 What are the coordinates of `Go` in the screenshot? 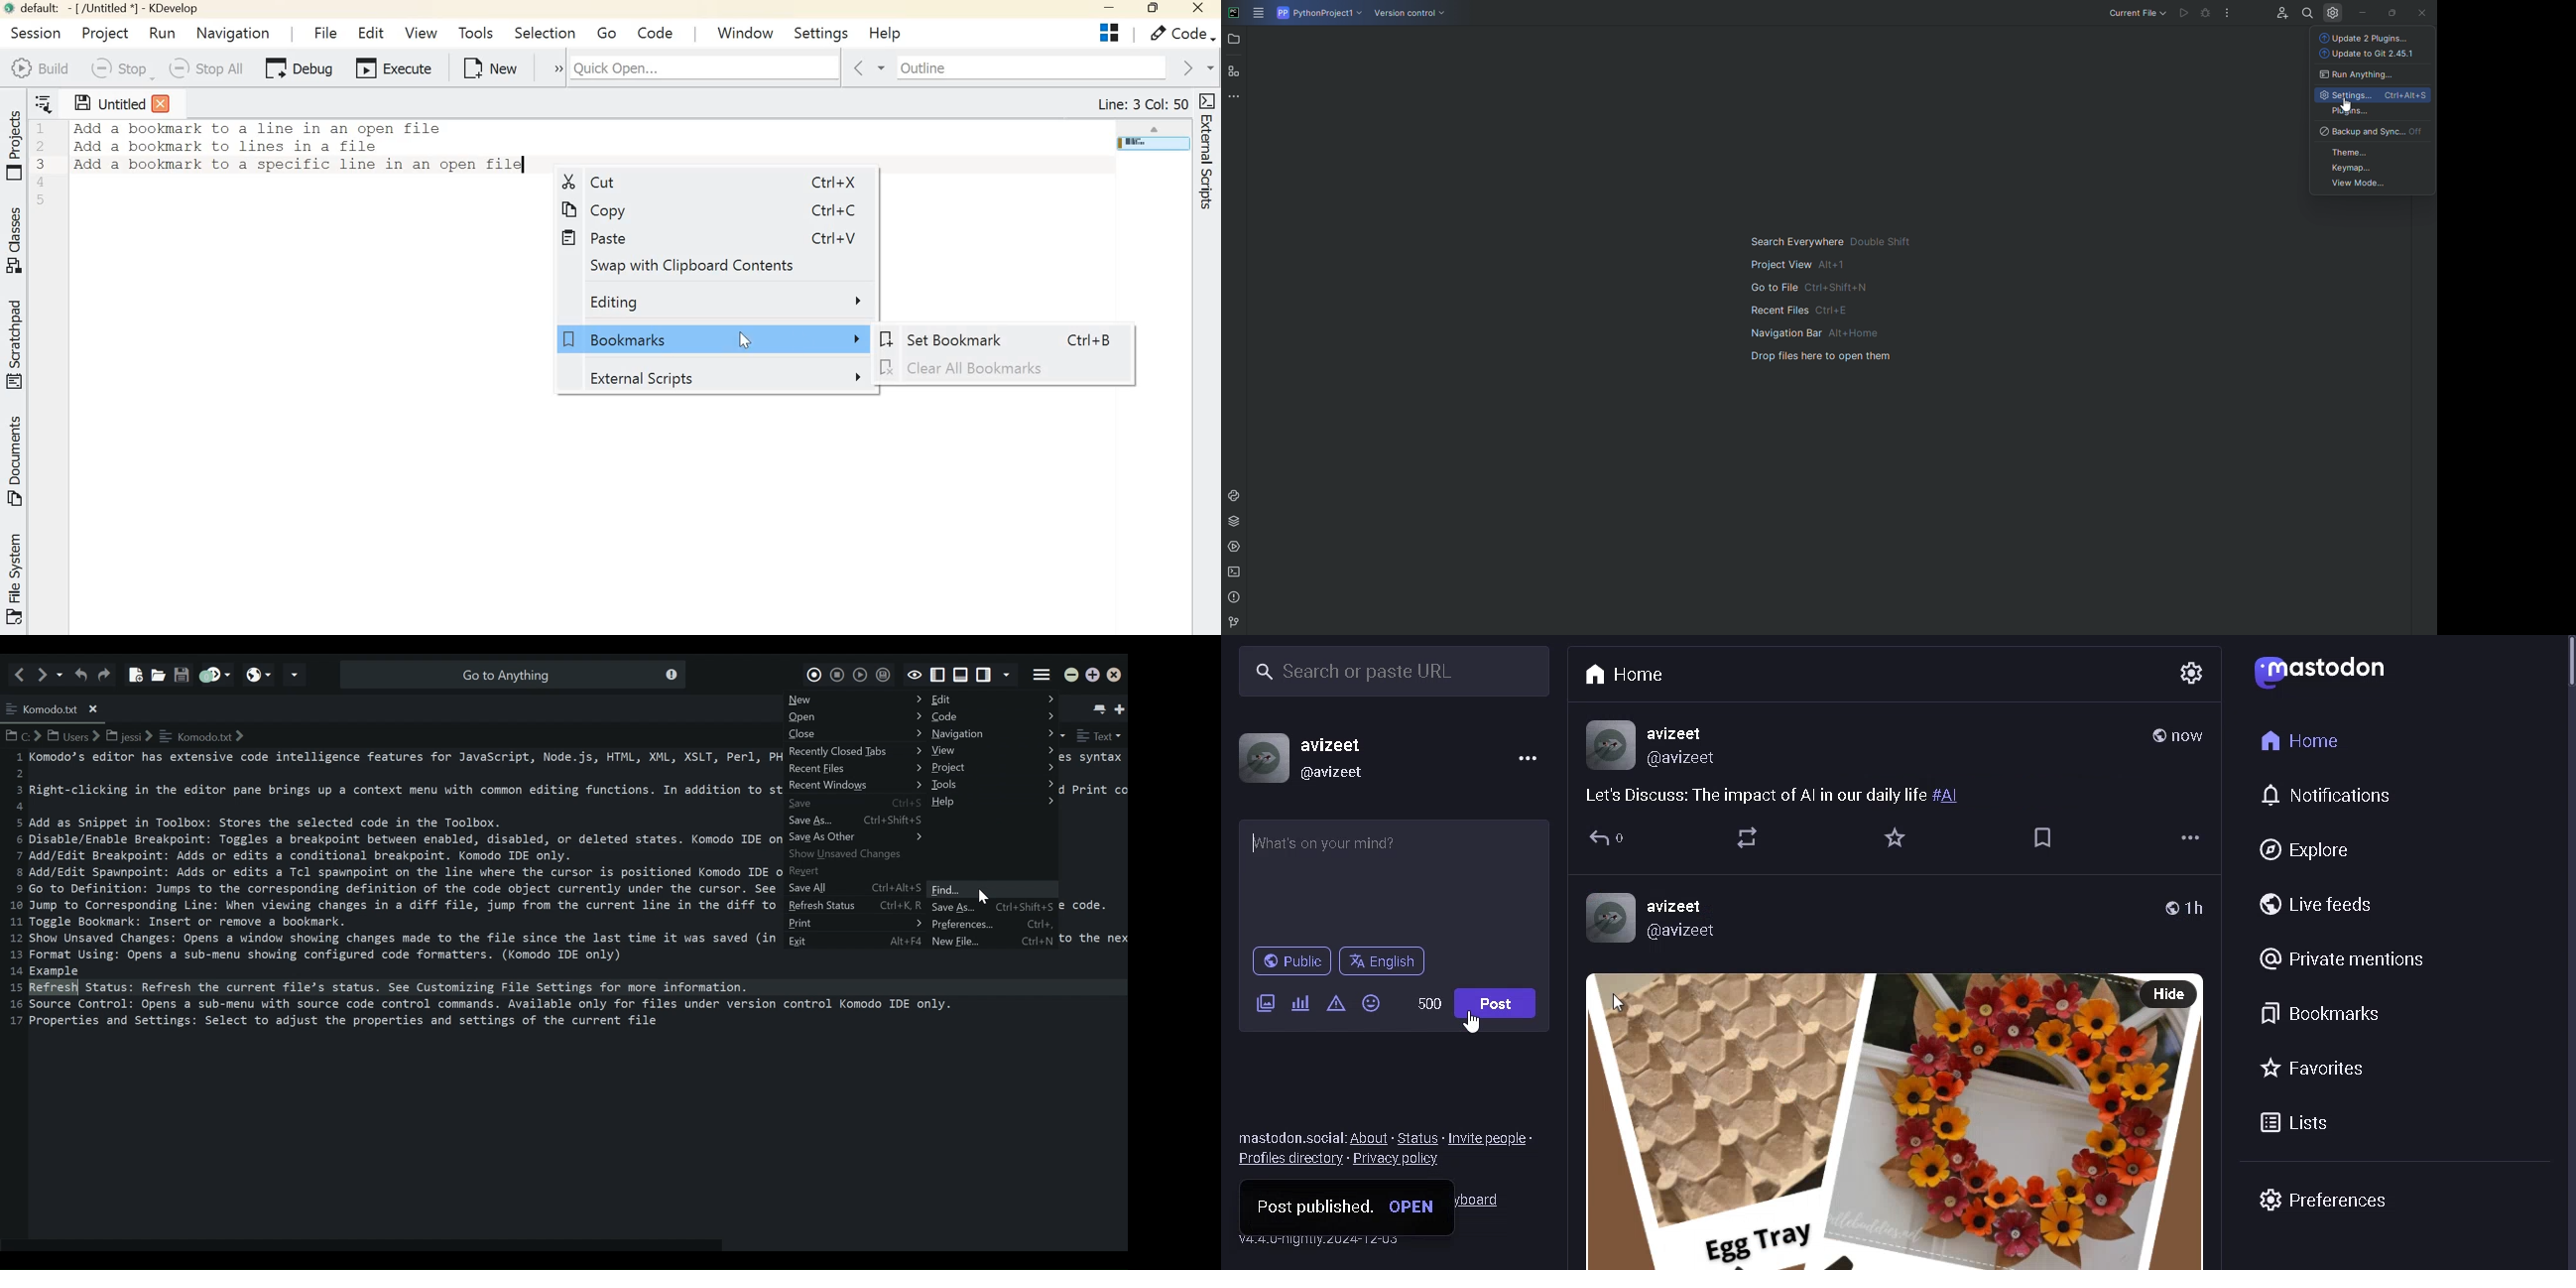 It's located at (609, 31).